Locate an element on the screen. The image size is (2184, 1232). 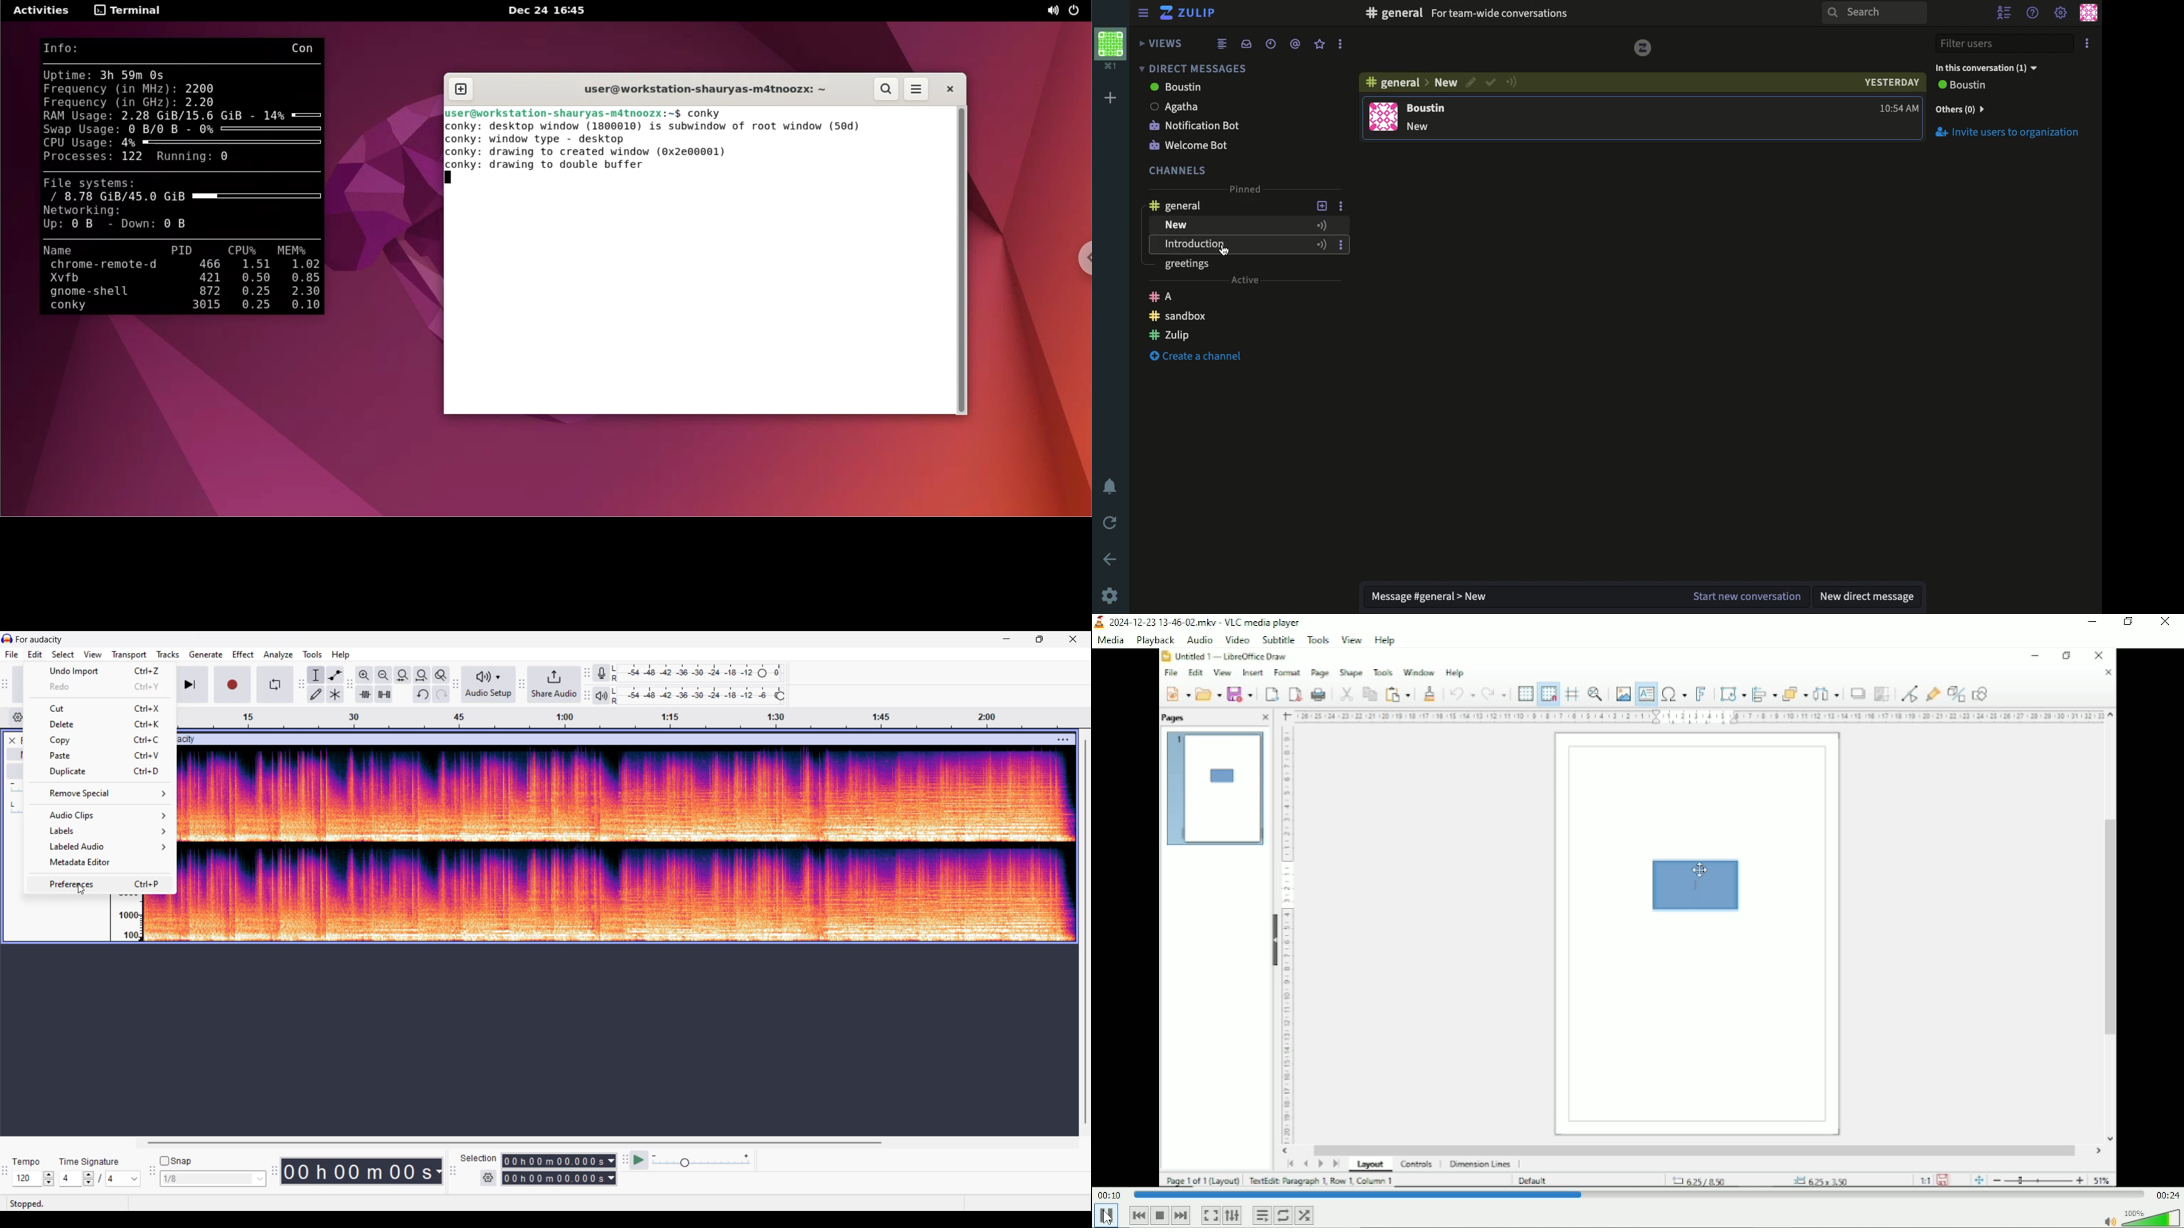
Undo is located at coordinates (422, 694).